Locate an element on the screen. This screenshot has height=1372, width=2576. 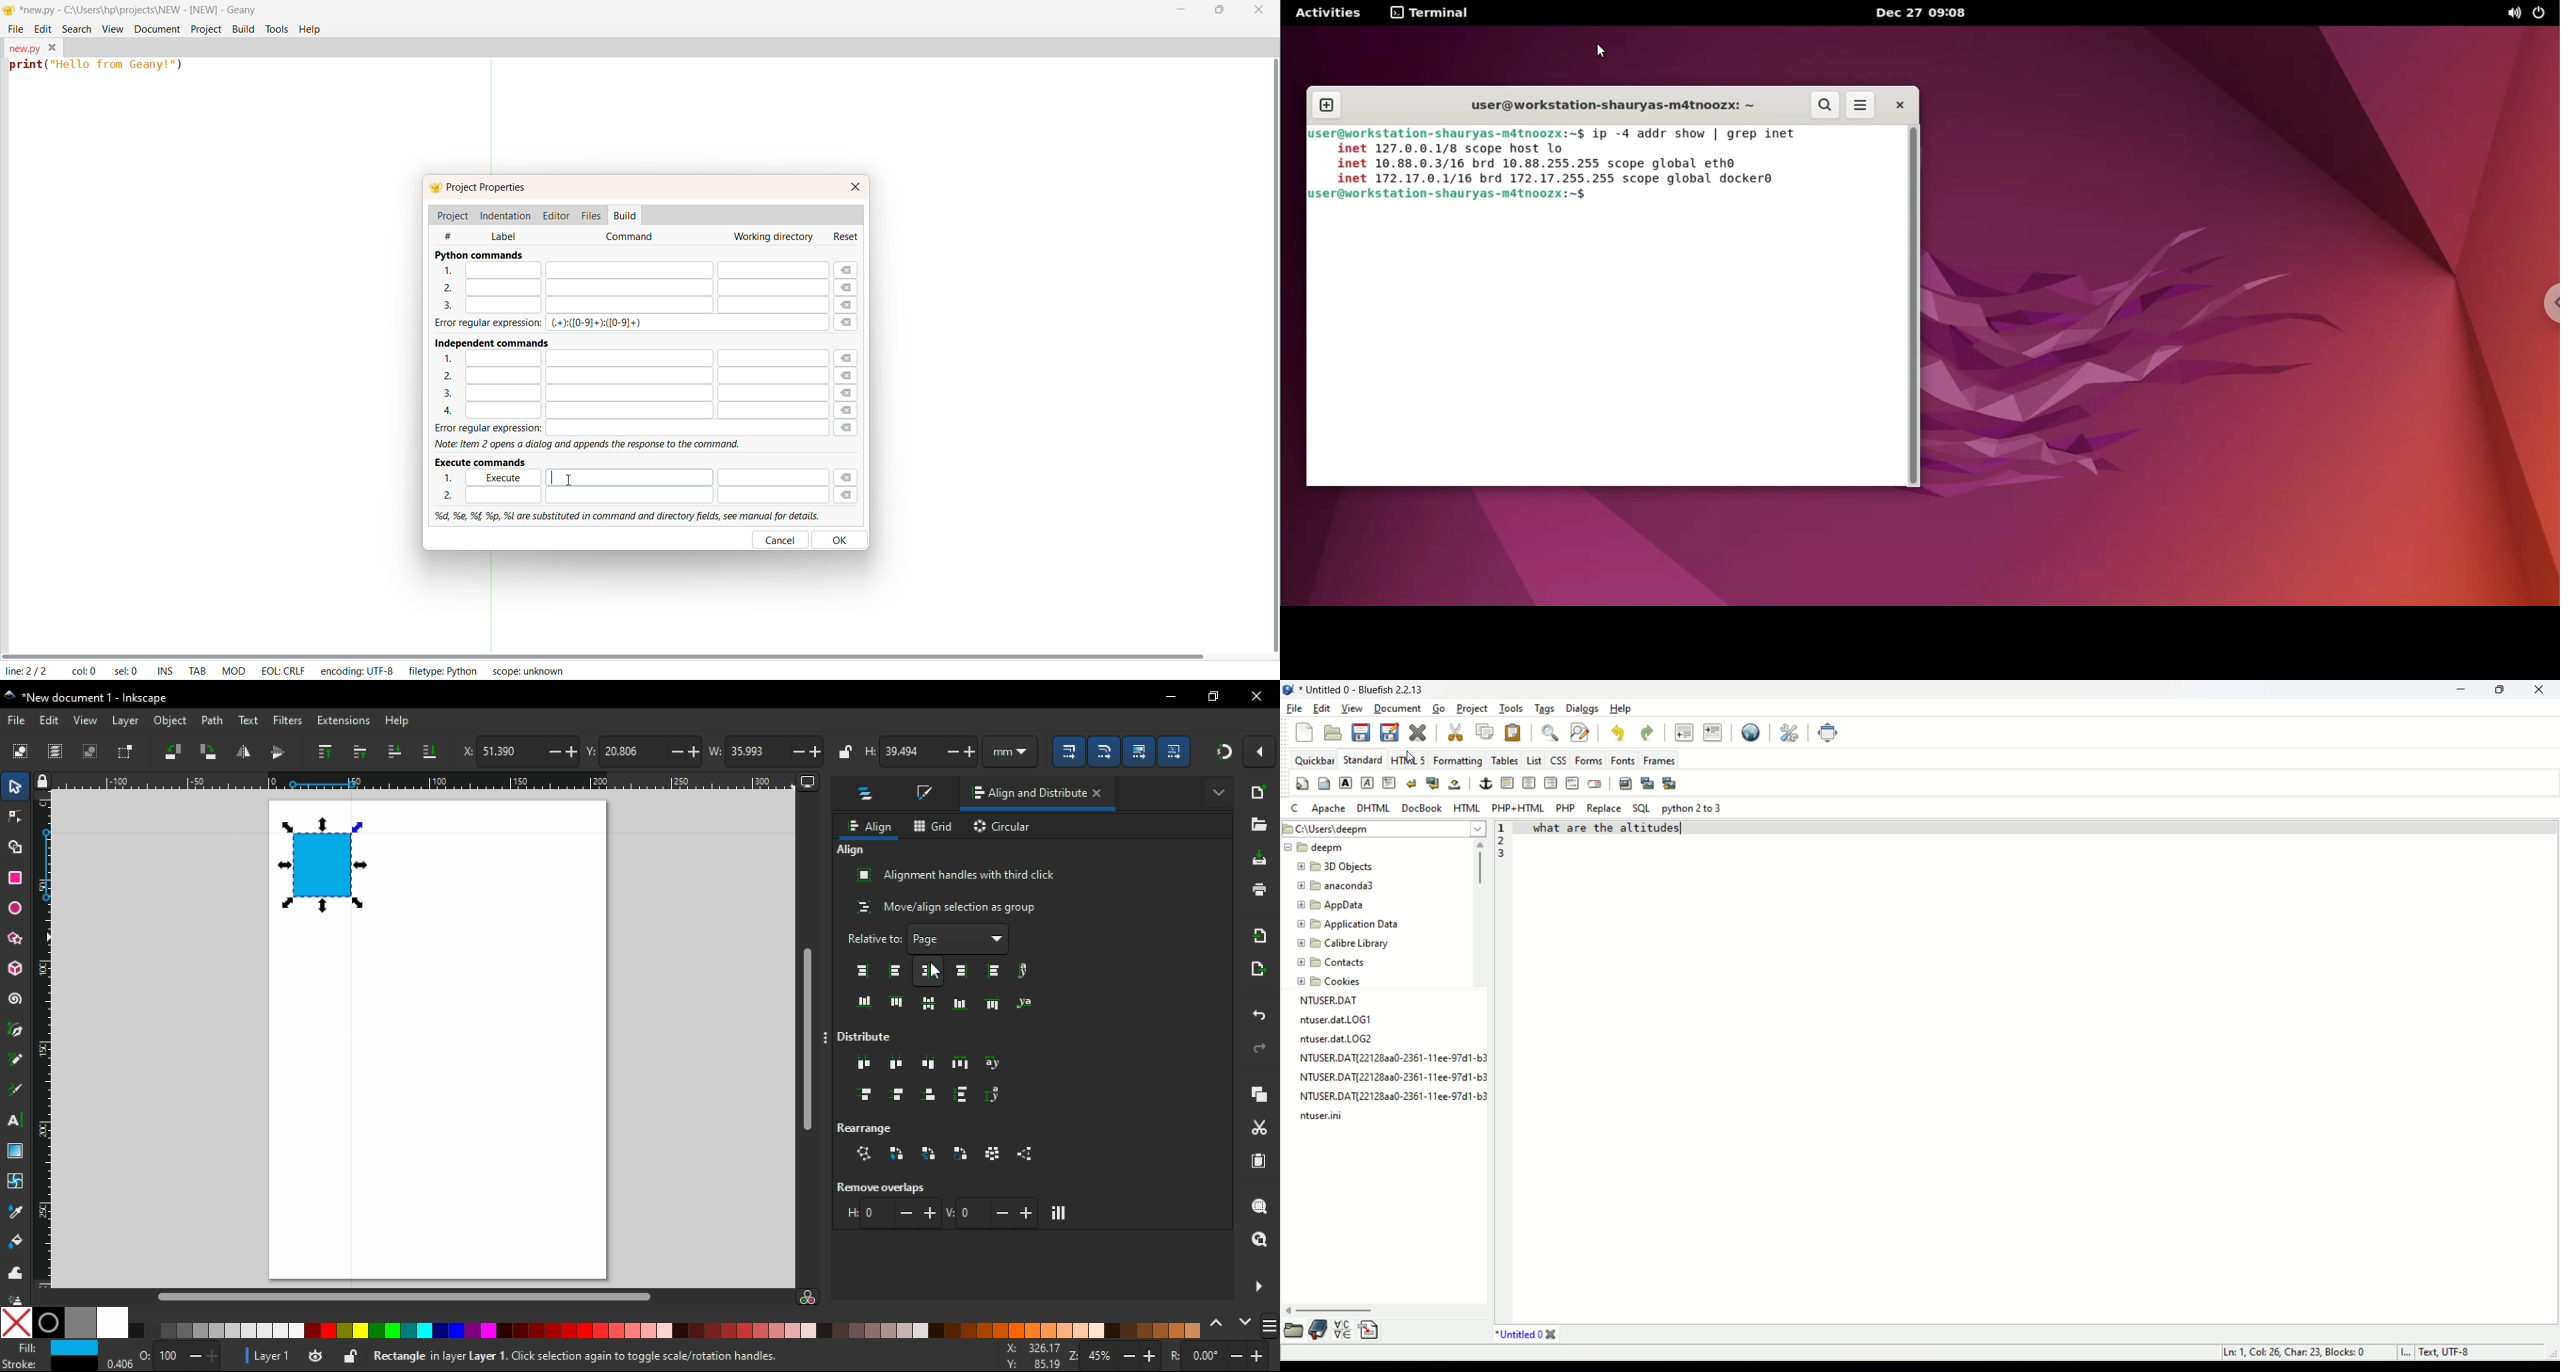
tools is located at coordinates (1512, 709).